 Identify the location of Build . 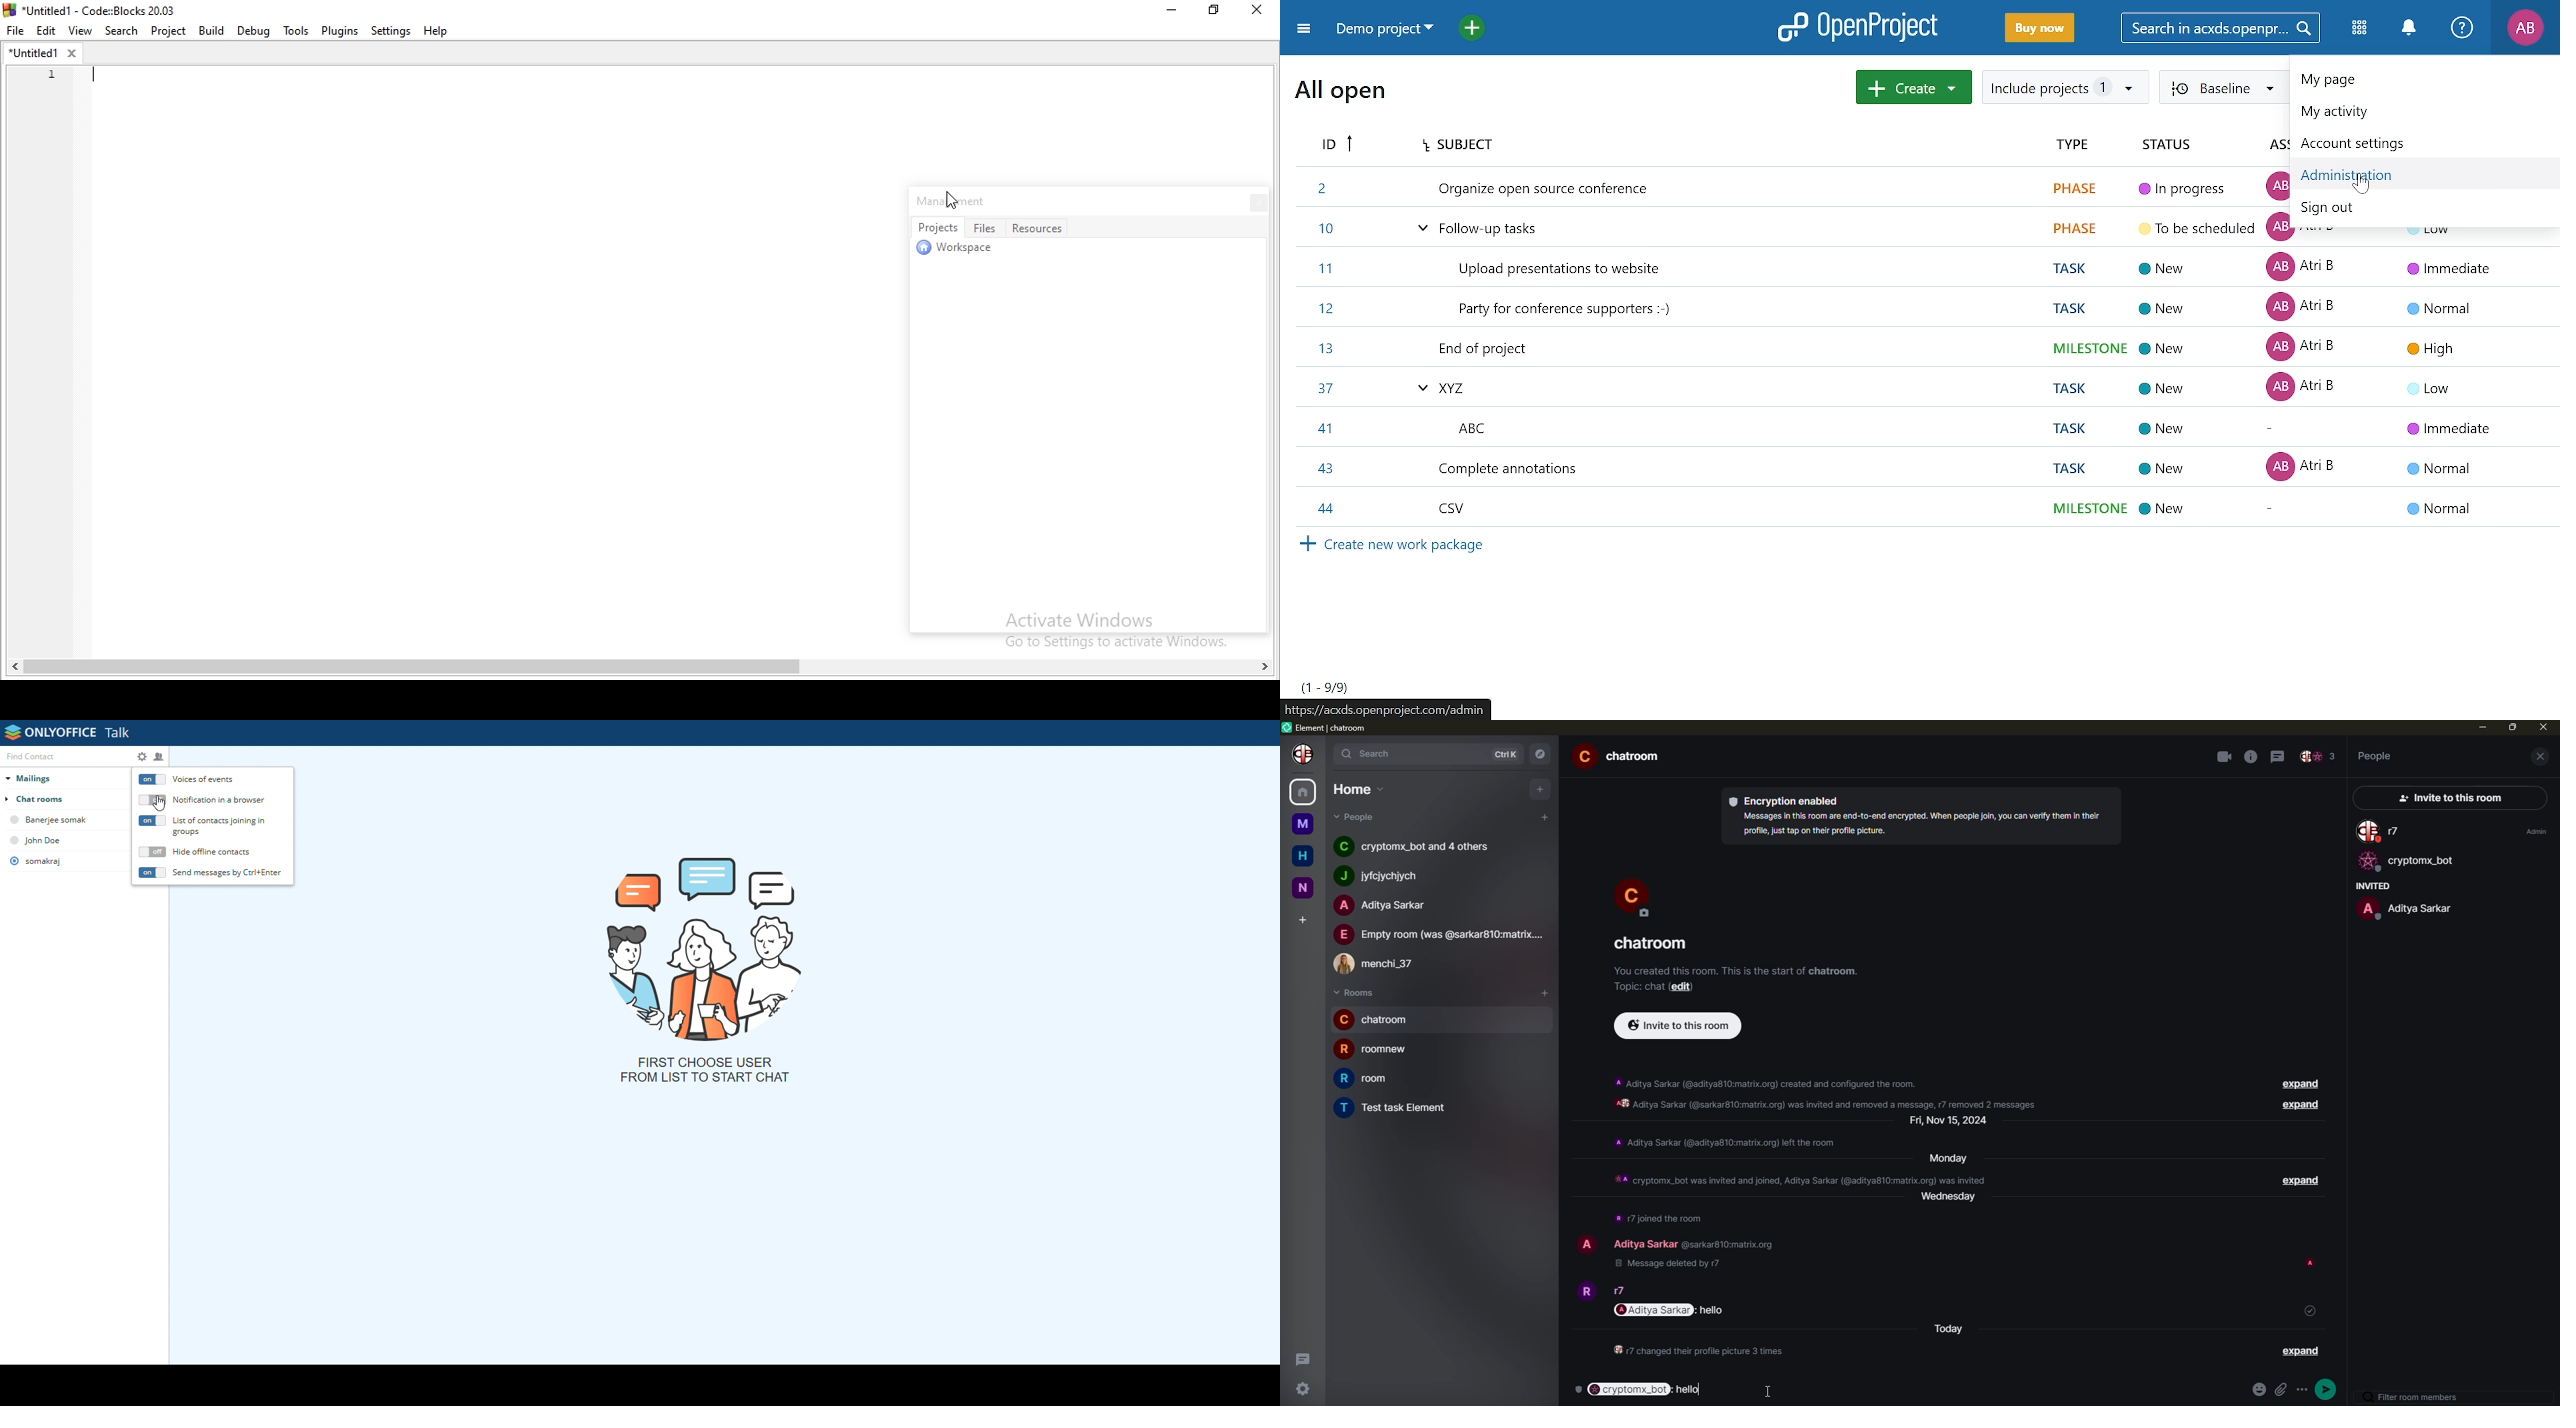
(213, 32).